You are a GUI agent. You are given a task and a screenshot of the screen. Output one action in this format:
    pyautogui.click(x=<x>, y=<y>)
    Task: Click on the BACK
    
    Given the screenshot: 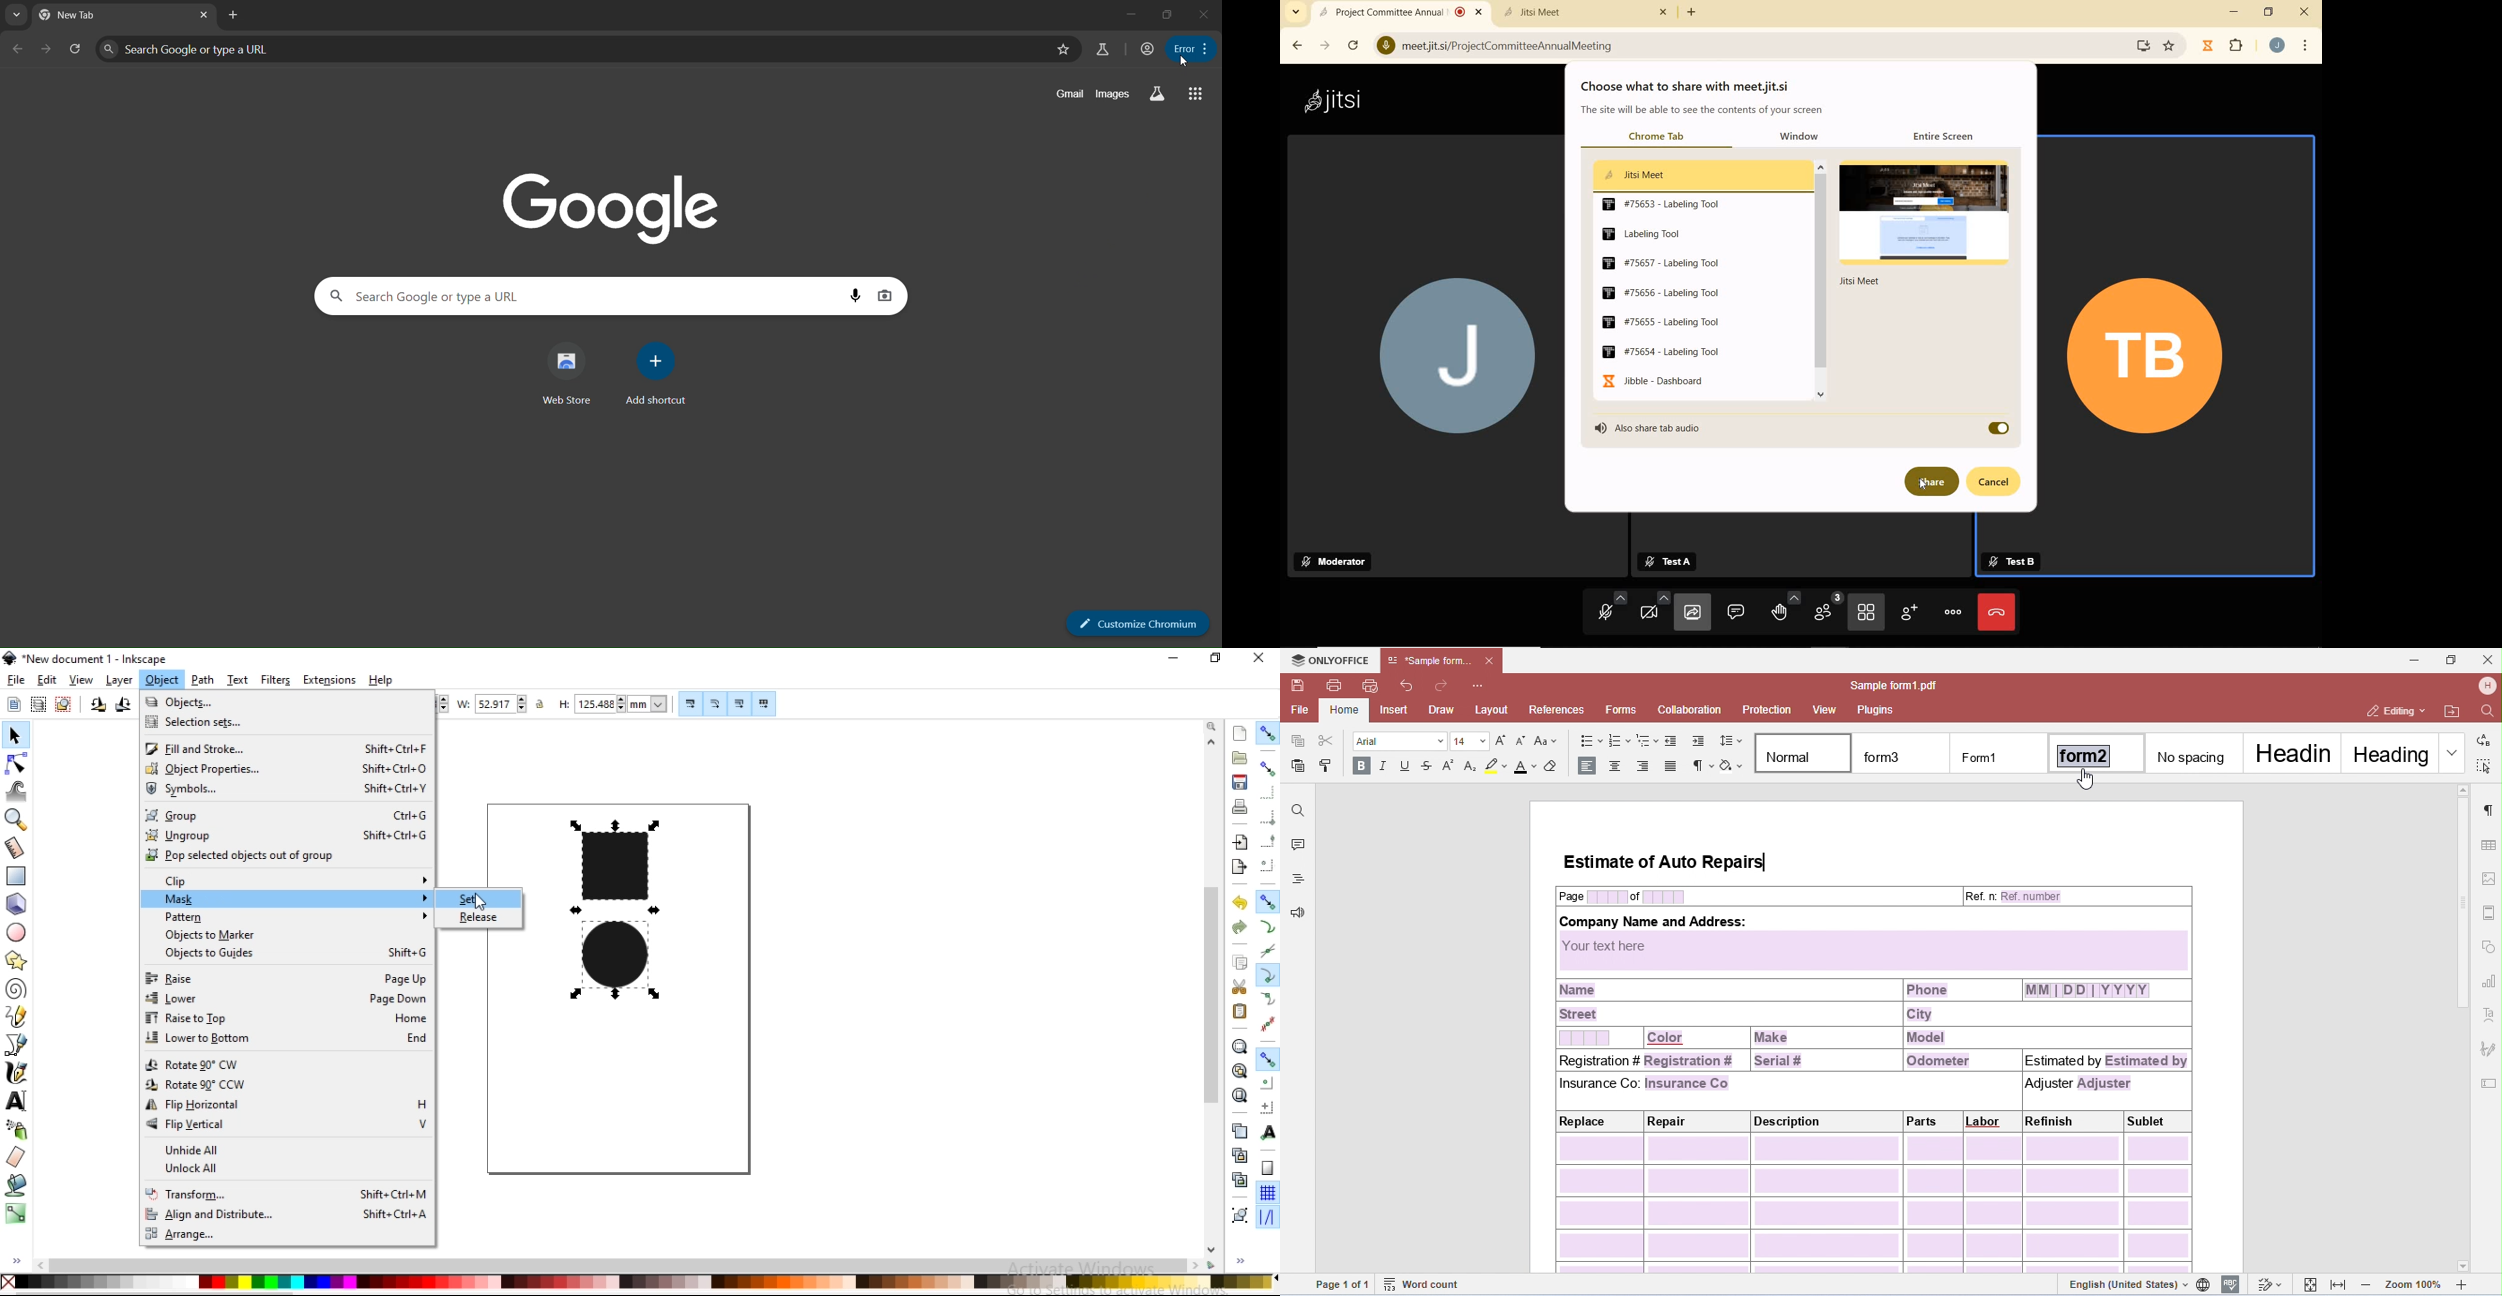 What is the action you would take?
    pyautogui.click(x=1296, y=45)
    